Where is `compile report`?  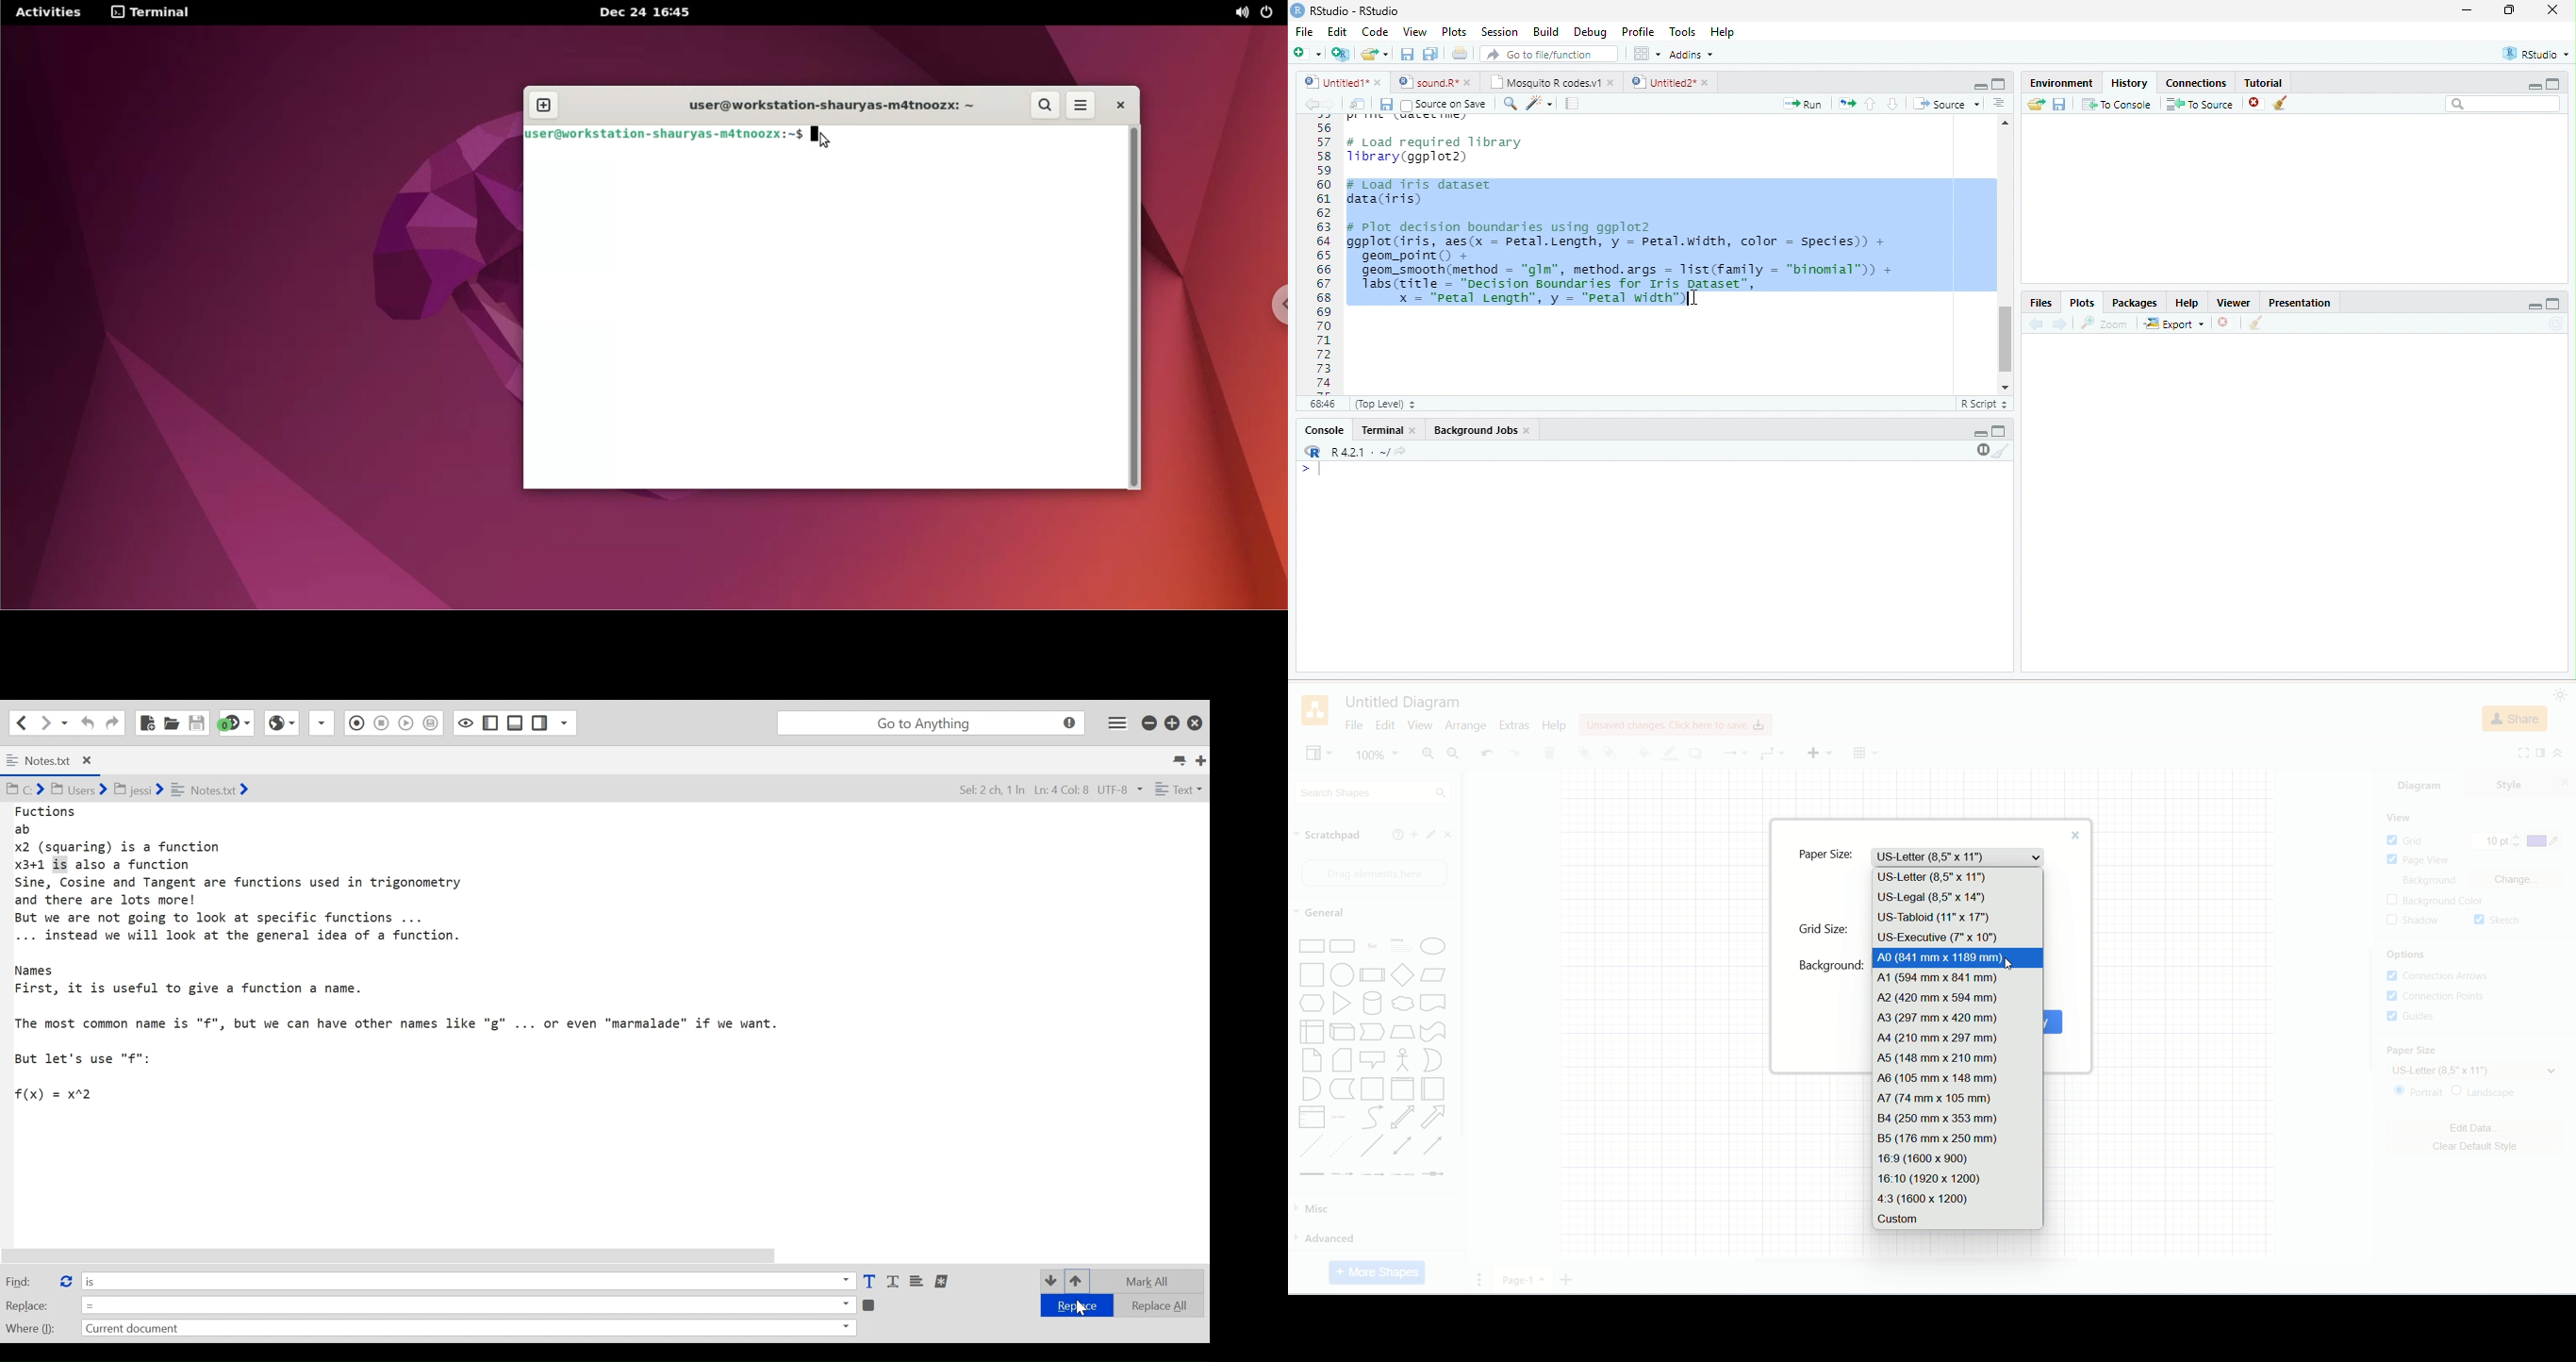
compile report is located at coordinates (1572, 103).